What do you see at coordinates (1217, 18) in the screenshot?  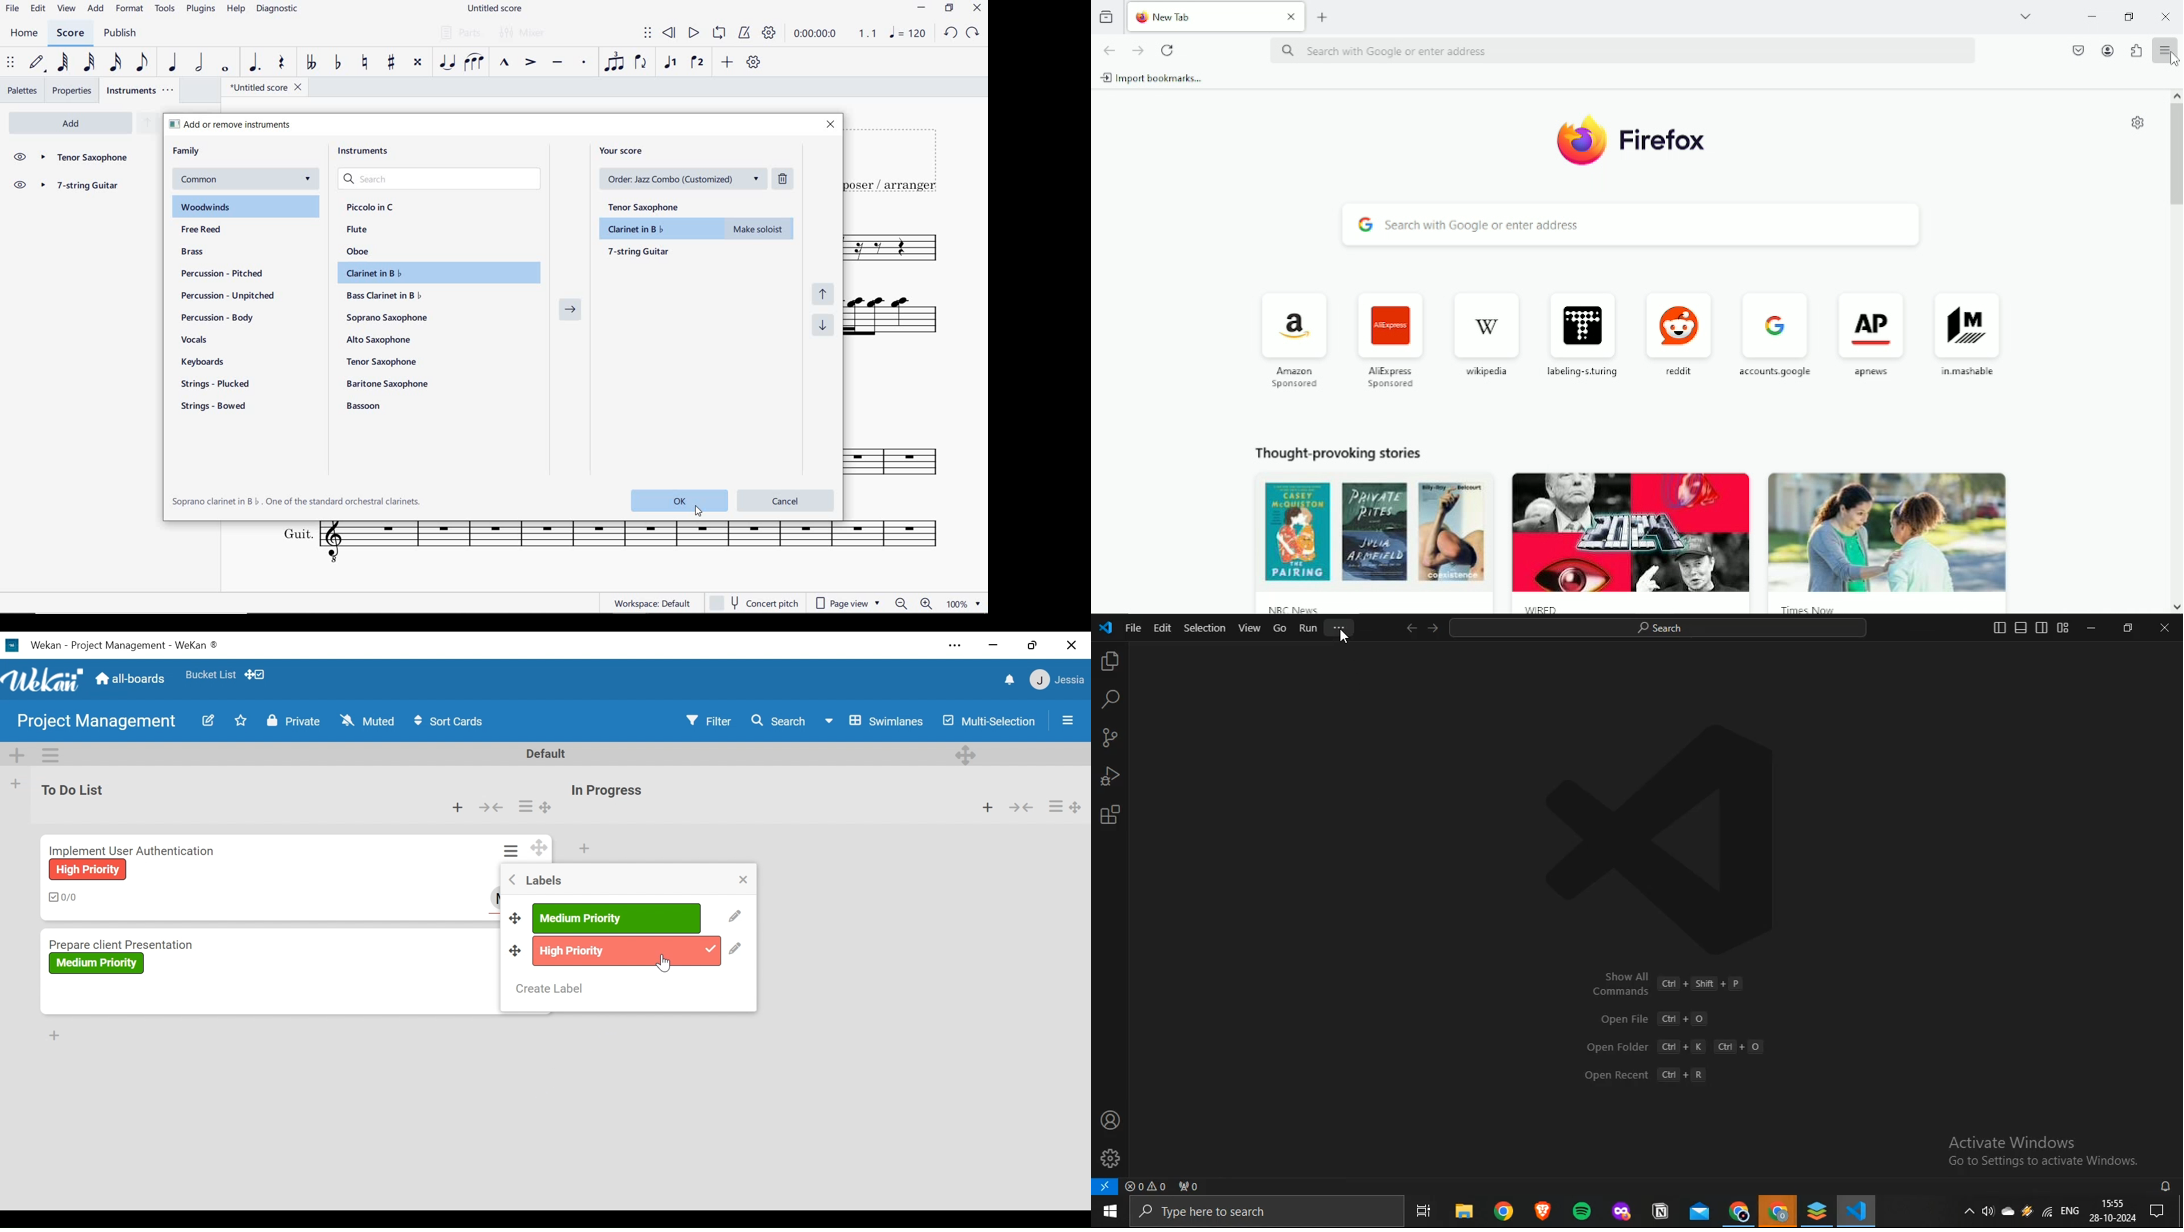 I see `Current tab` at bounding box center [1217, 18].